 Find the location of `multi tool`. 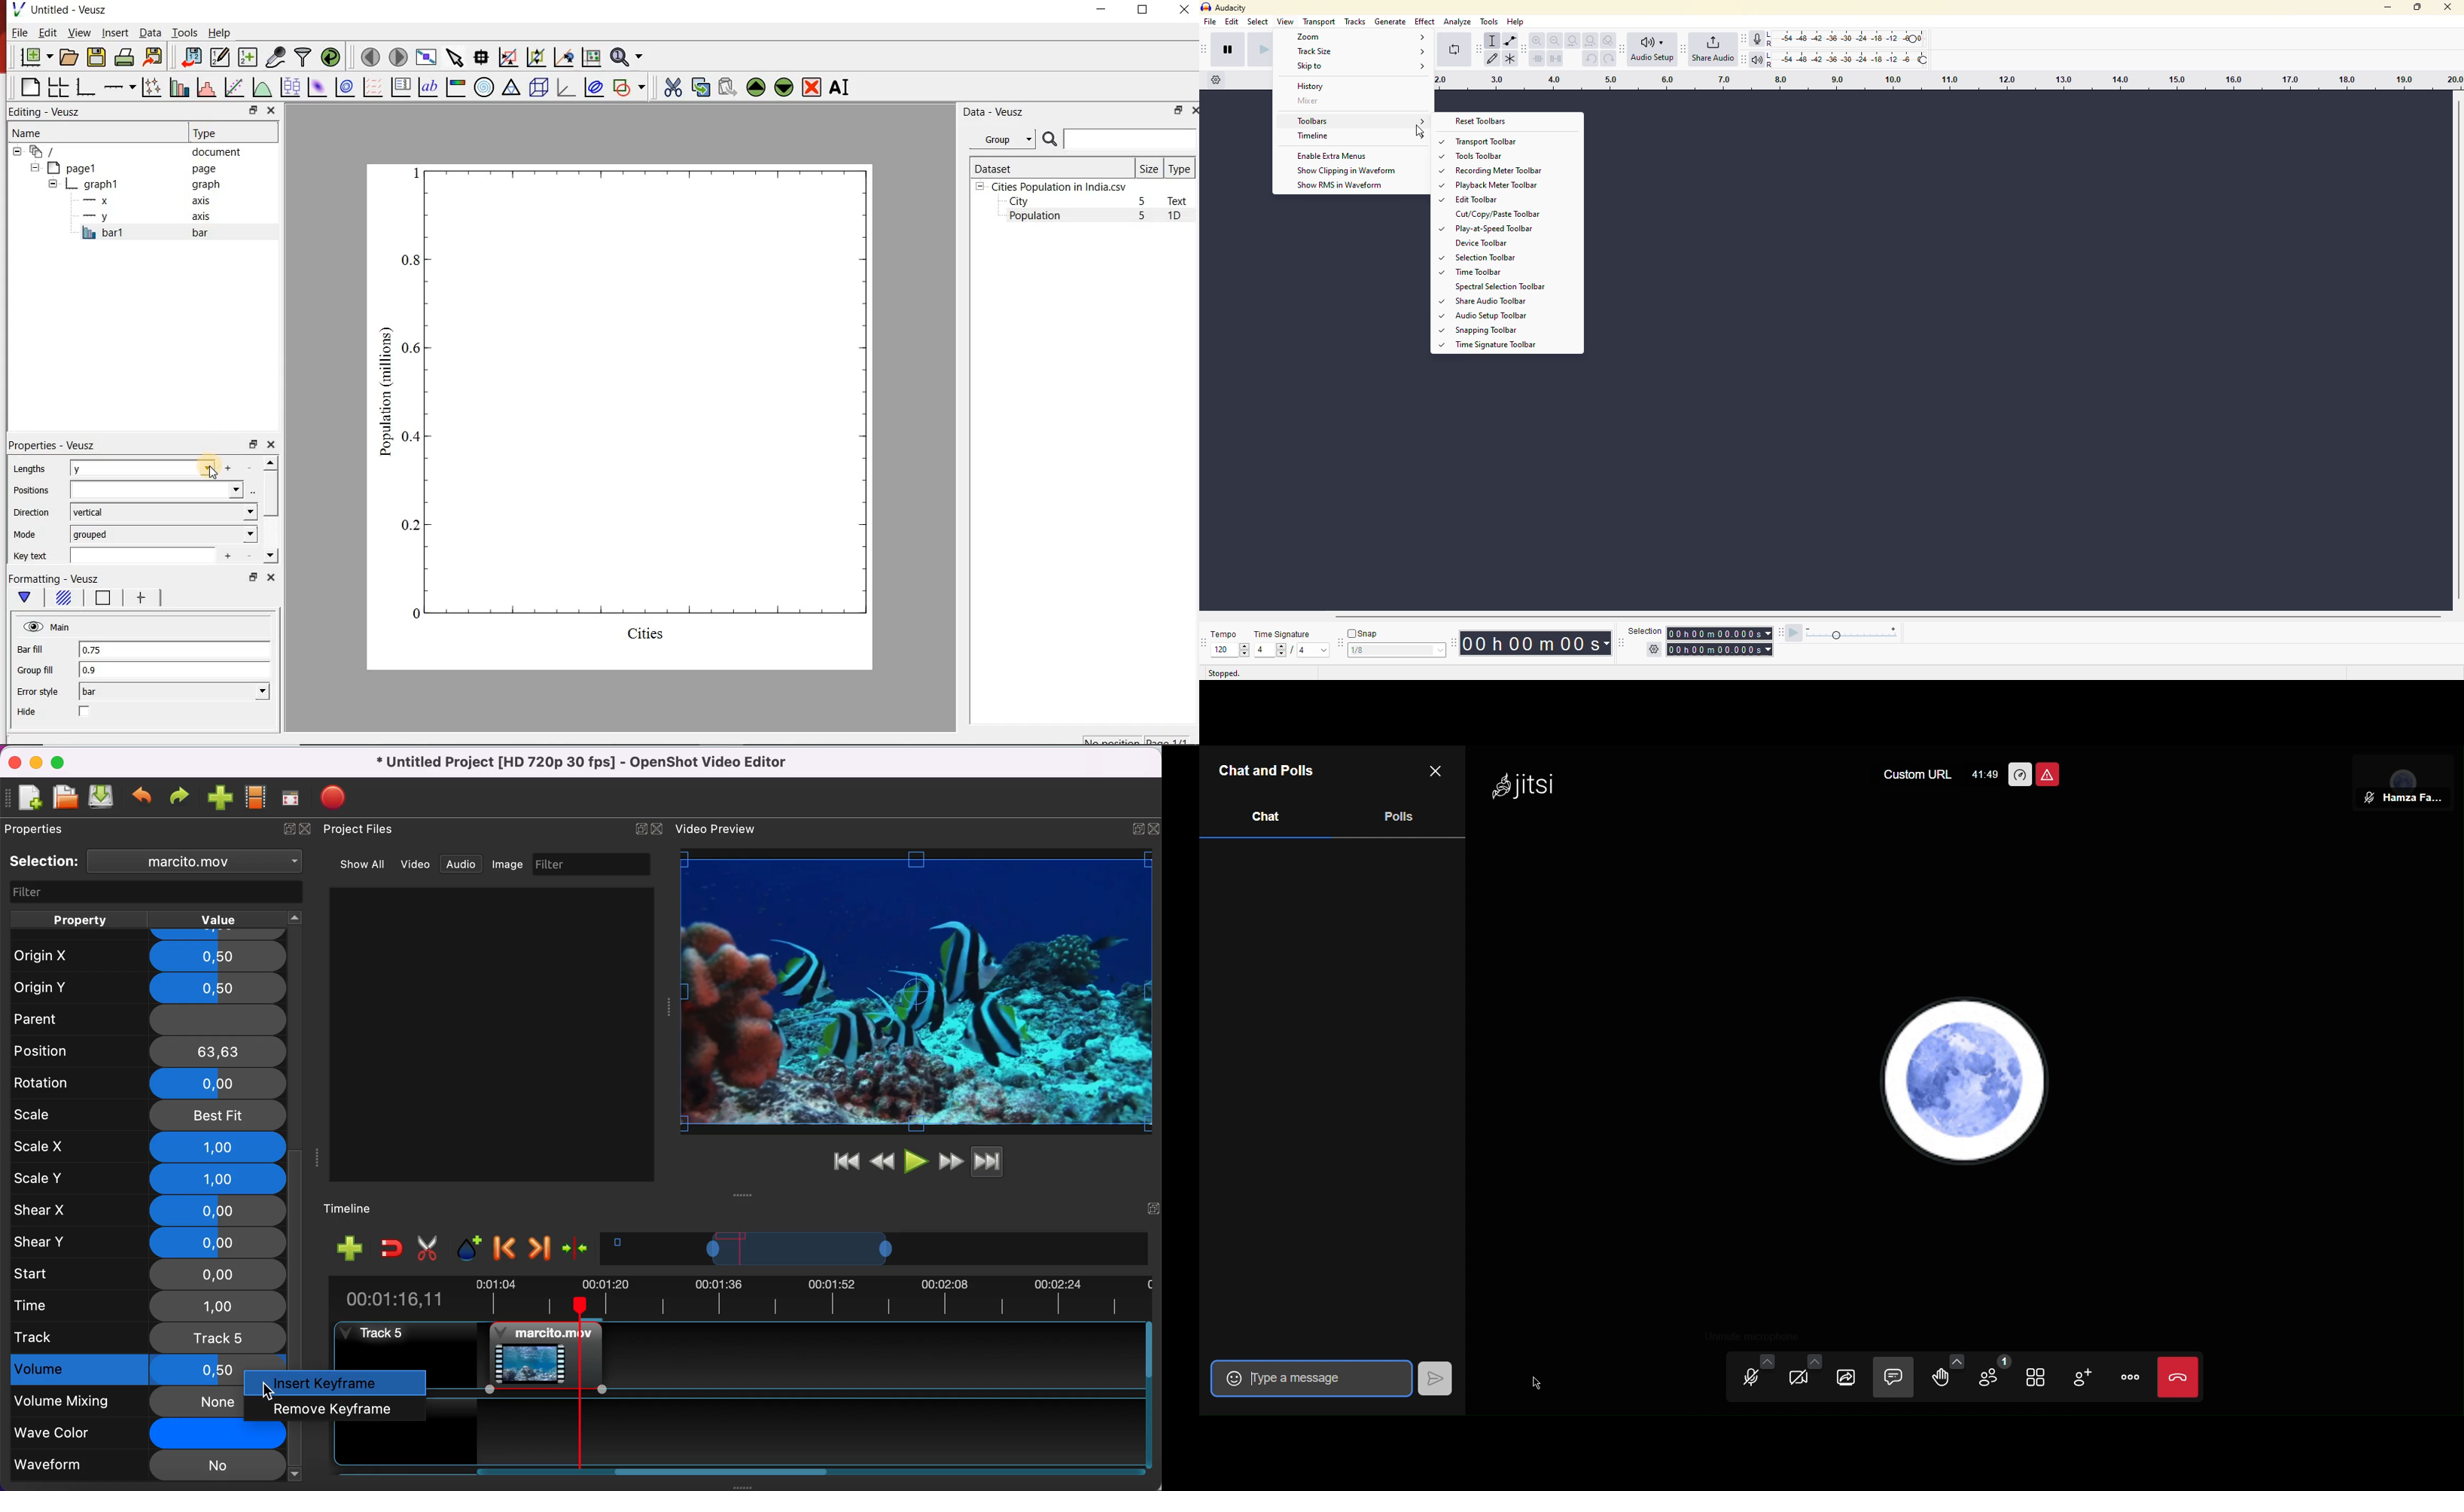

multi tool is located at coordinates (1511, 58).